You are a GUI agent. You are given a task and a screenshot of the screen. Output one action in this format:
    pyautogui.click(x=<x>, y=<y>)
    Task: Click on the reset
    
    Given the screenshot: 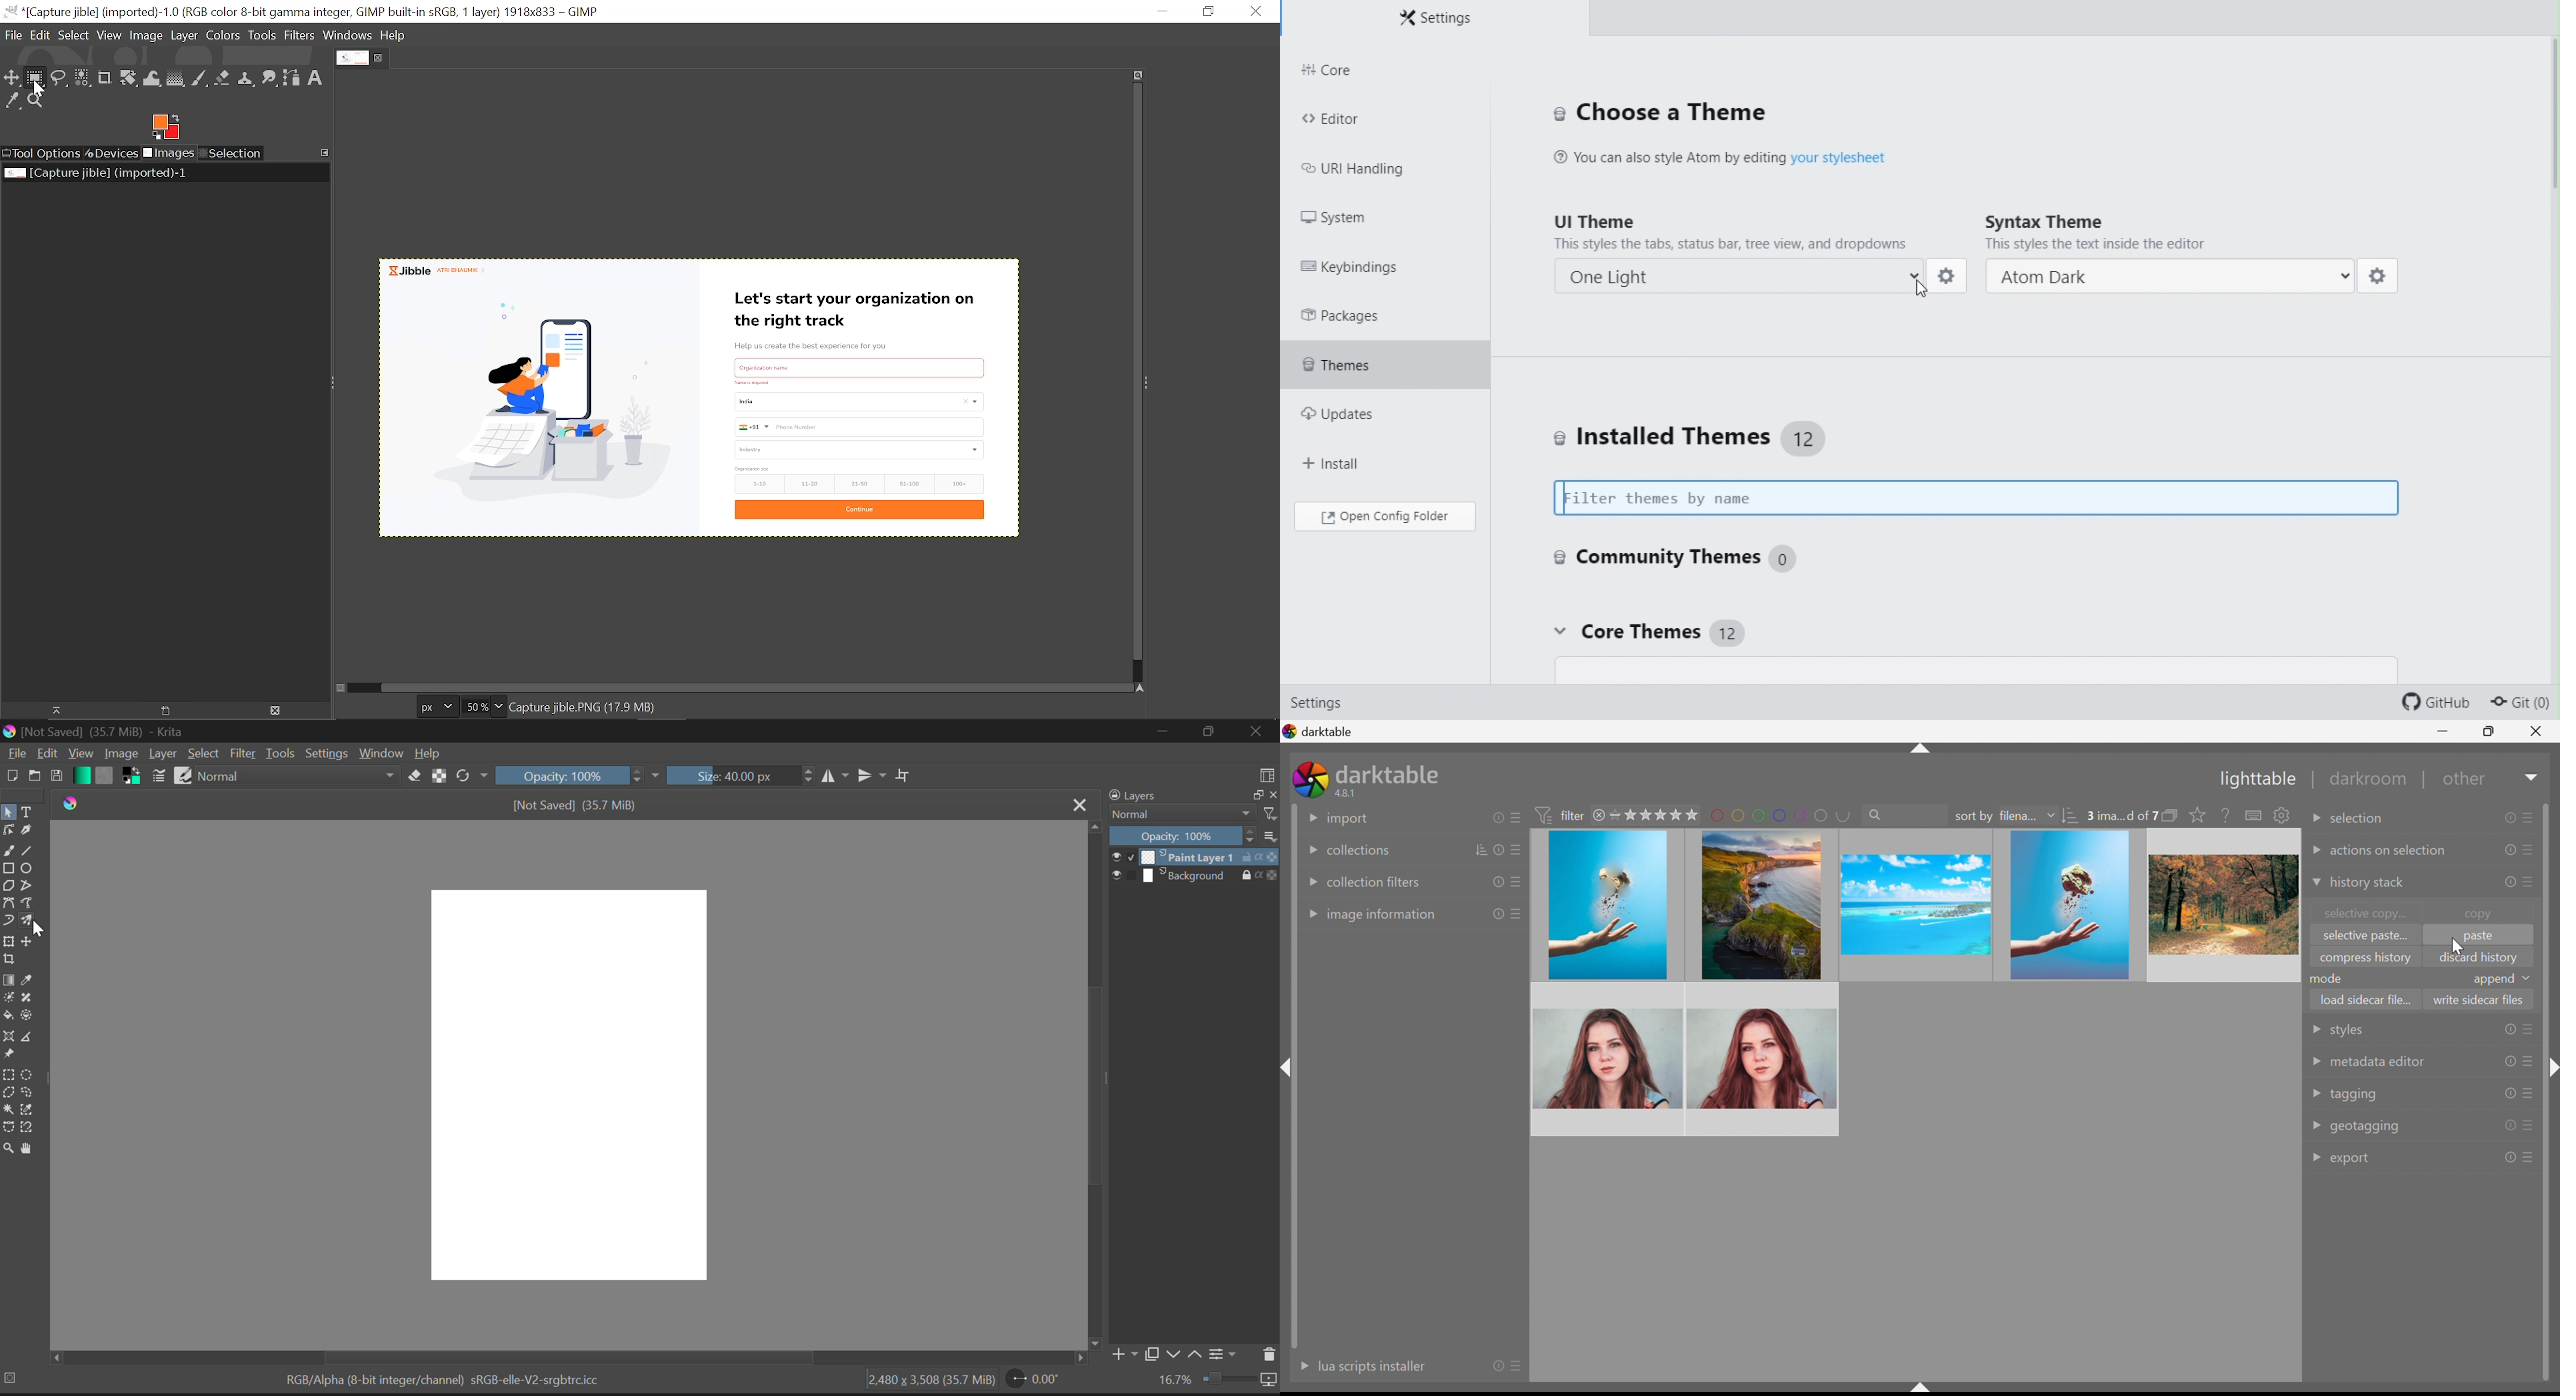 What is the action you would take?
    pyautogui.click(x=1501, y=849)
    